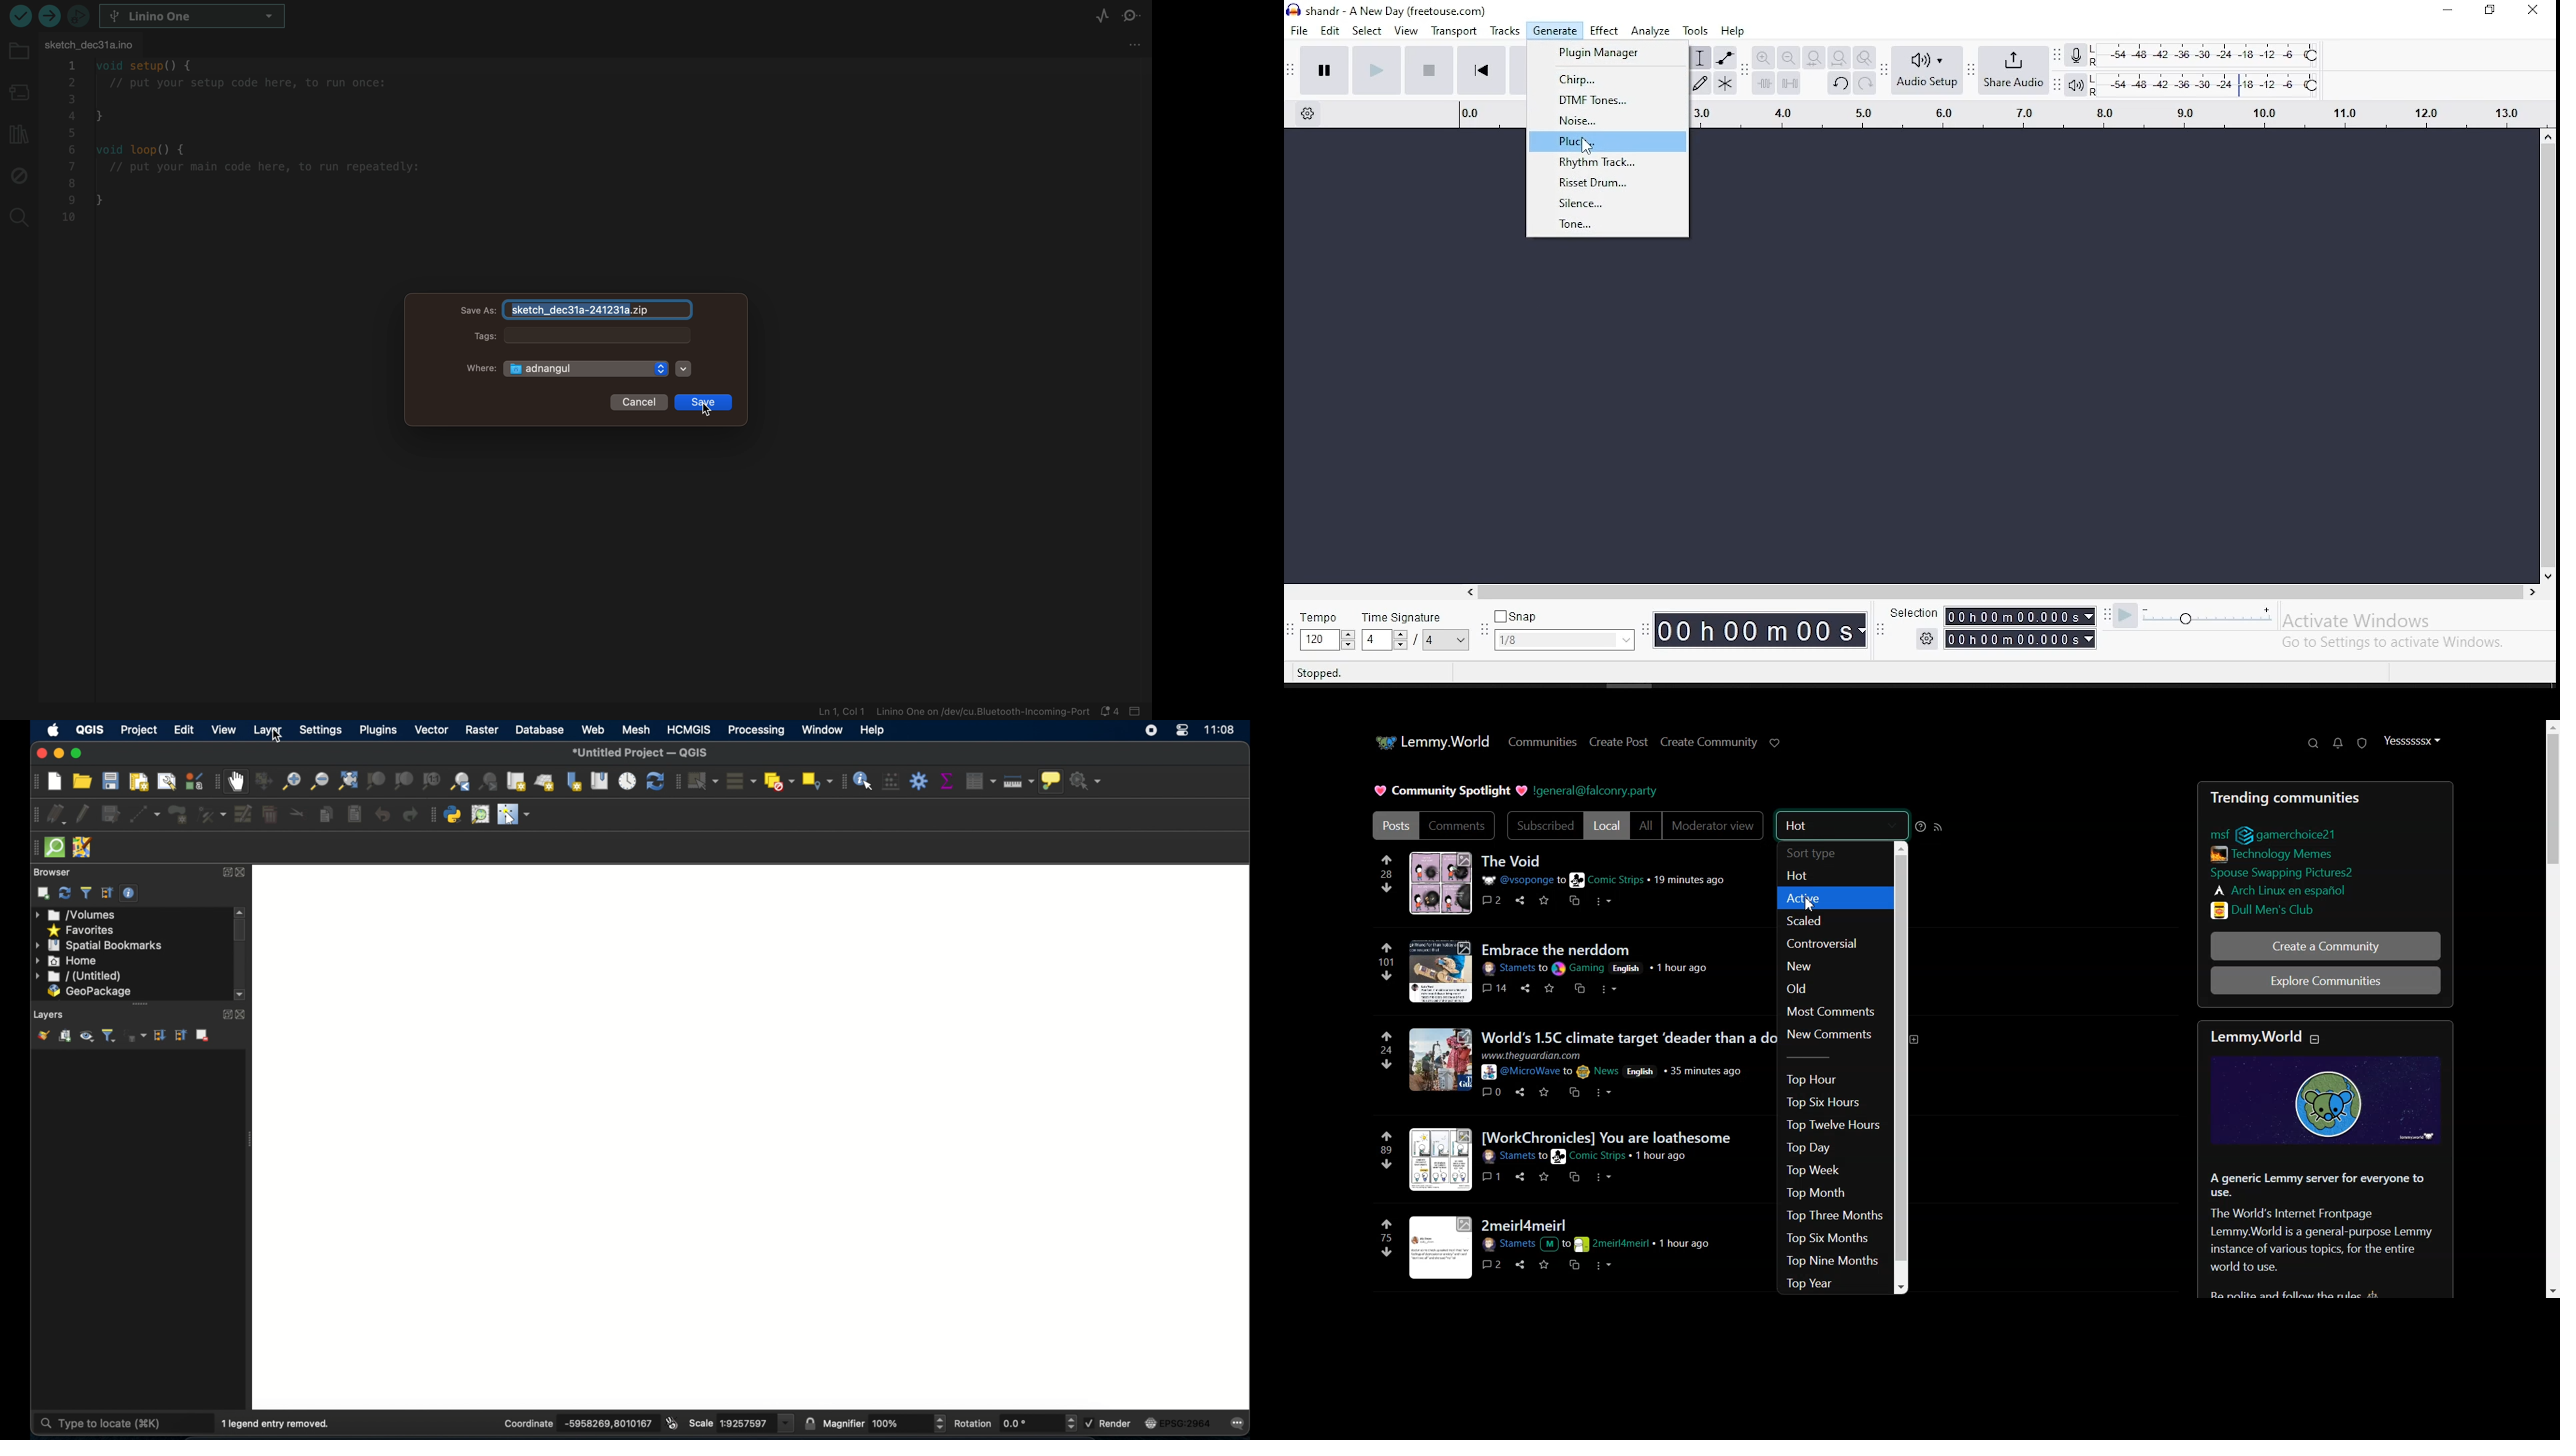 The height and width of the screenshot is (1456, 2576). Describe the element at coordinates (2281, 871) in the screenshot. I see `LInks` at that location.